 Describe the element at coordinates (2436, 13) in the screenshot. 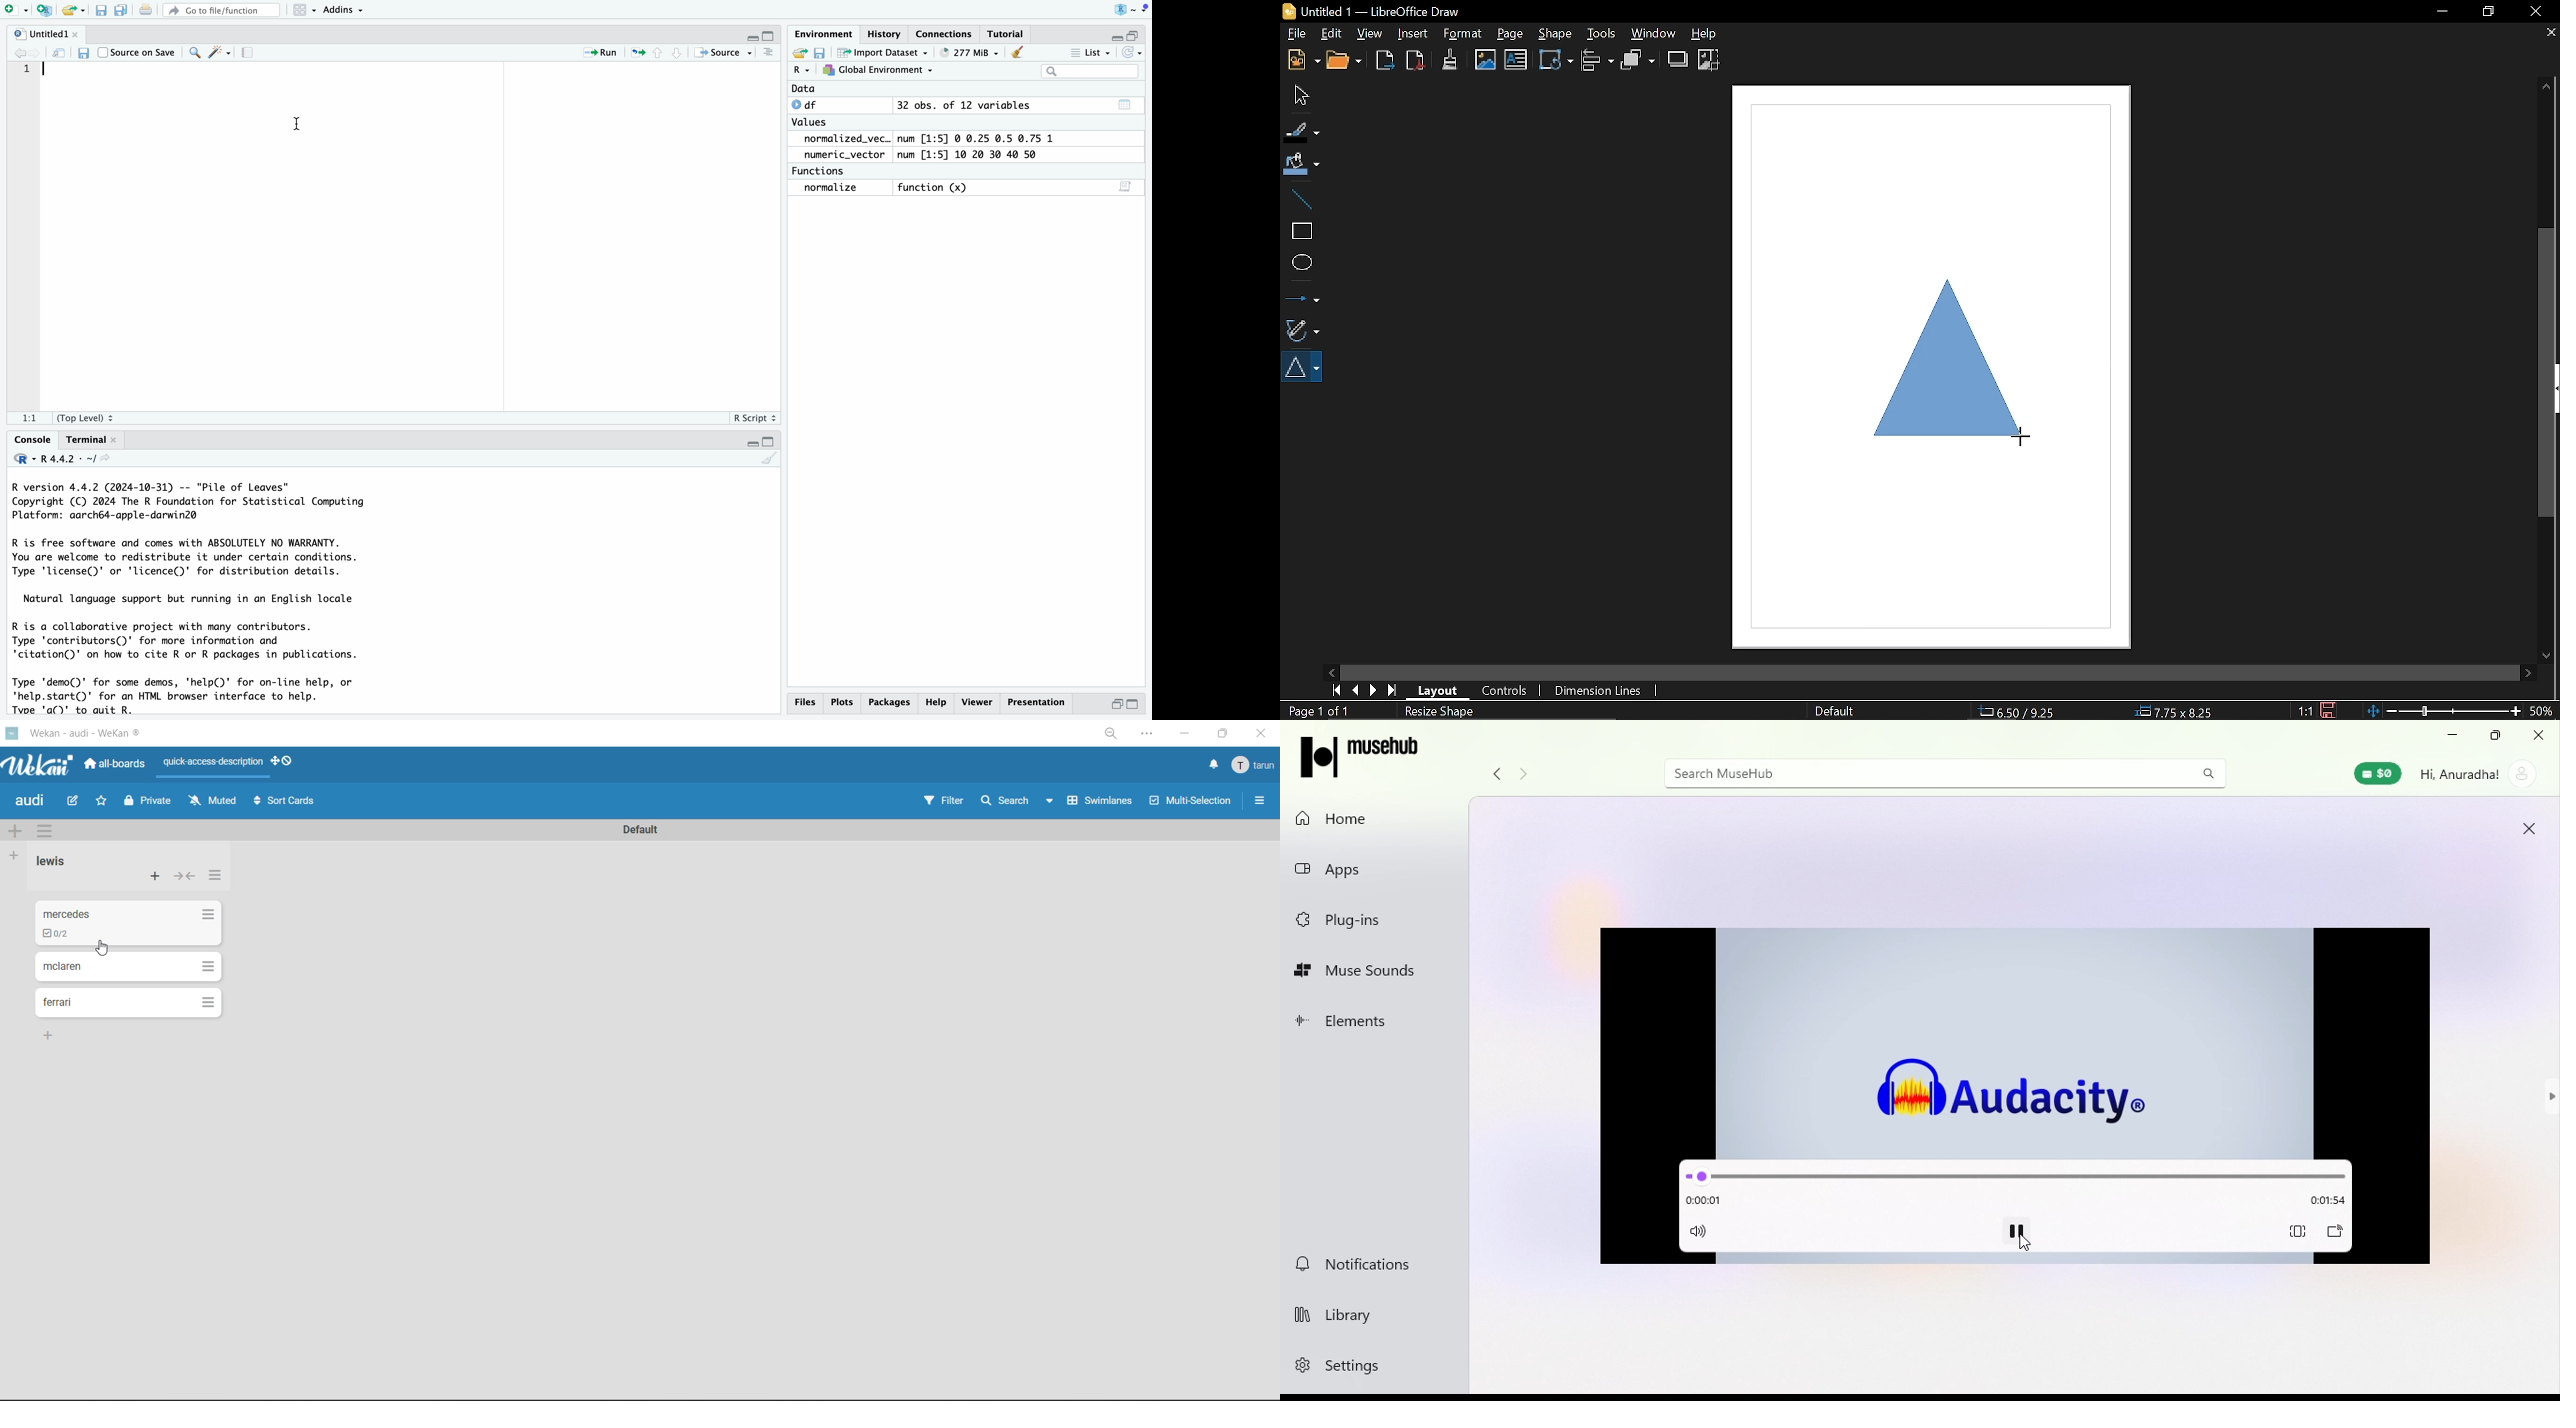

I see `Minimize` at that location.